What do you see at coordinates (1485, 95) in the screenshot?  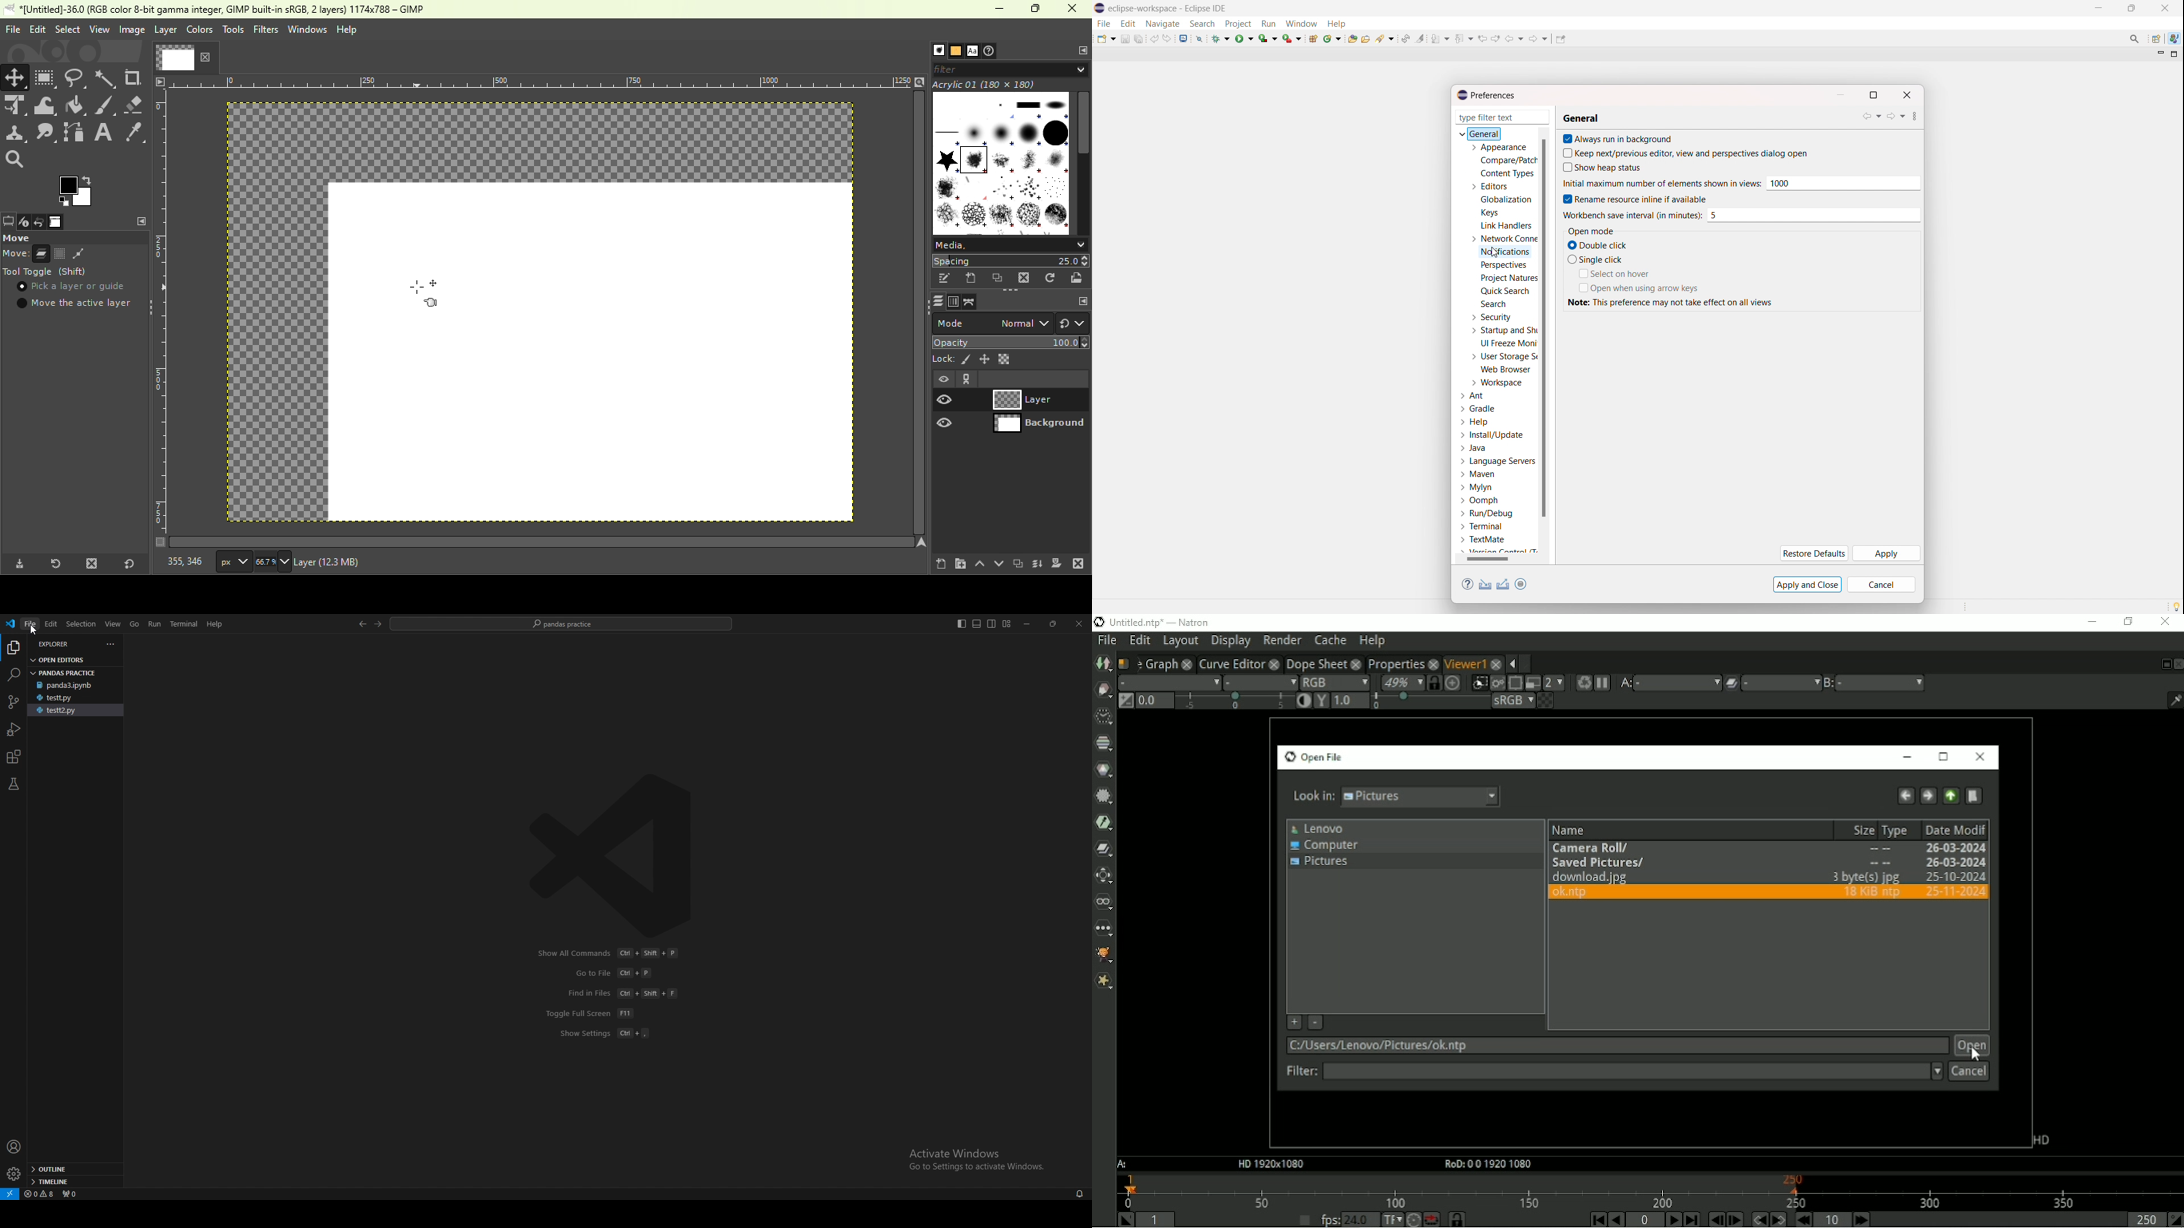 I see `preferences dialogbox` at bounding box center [1485, 95].